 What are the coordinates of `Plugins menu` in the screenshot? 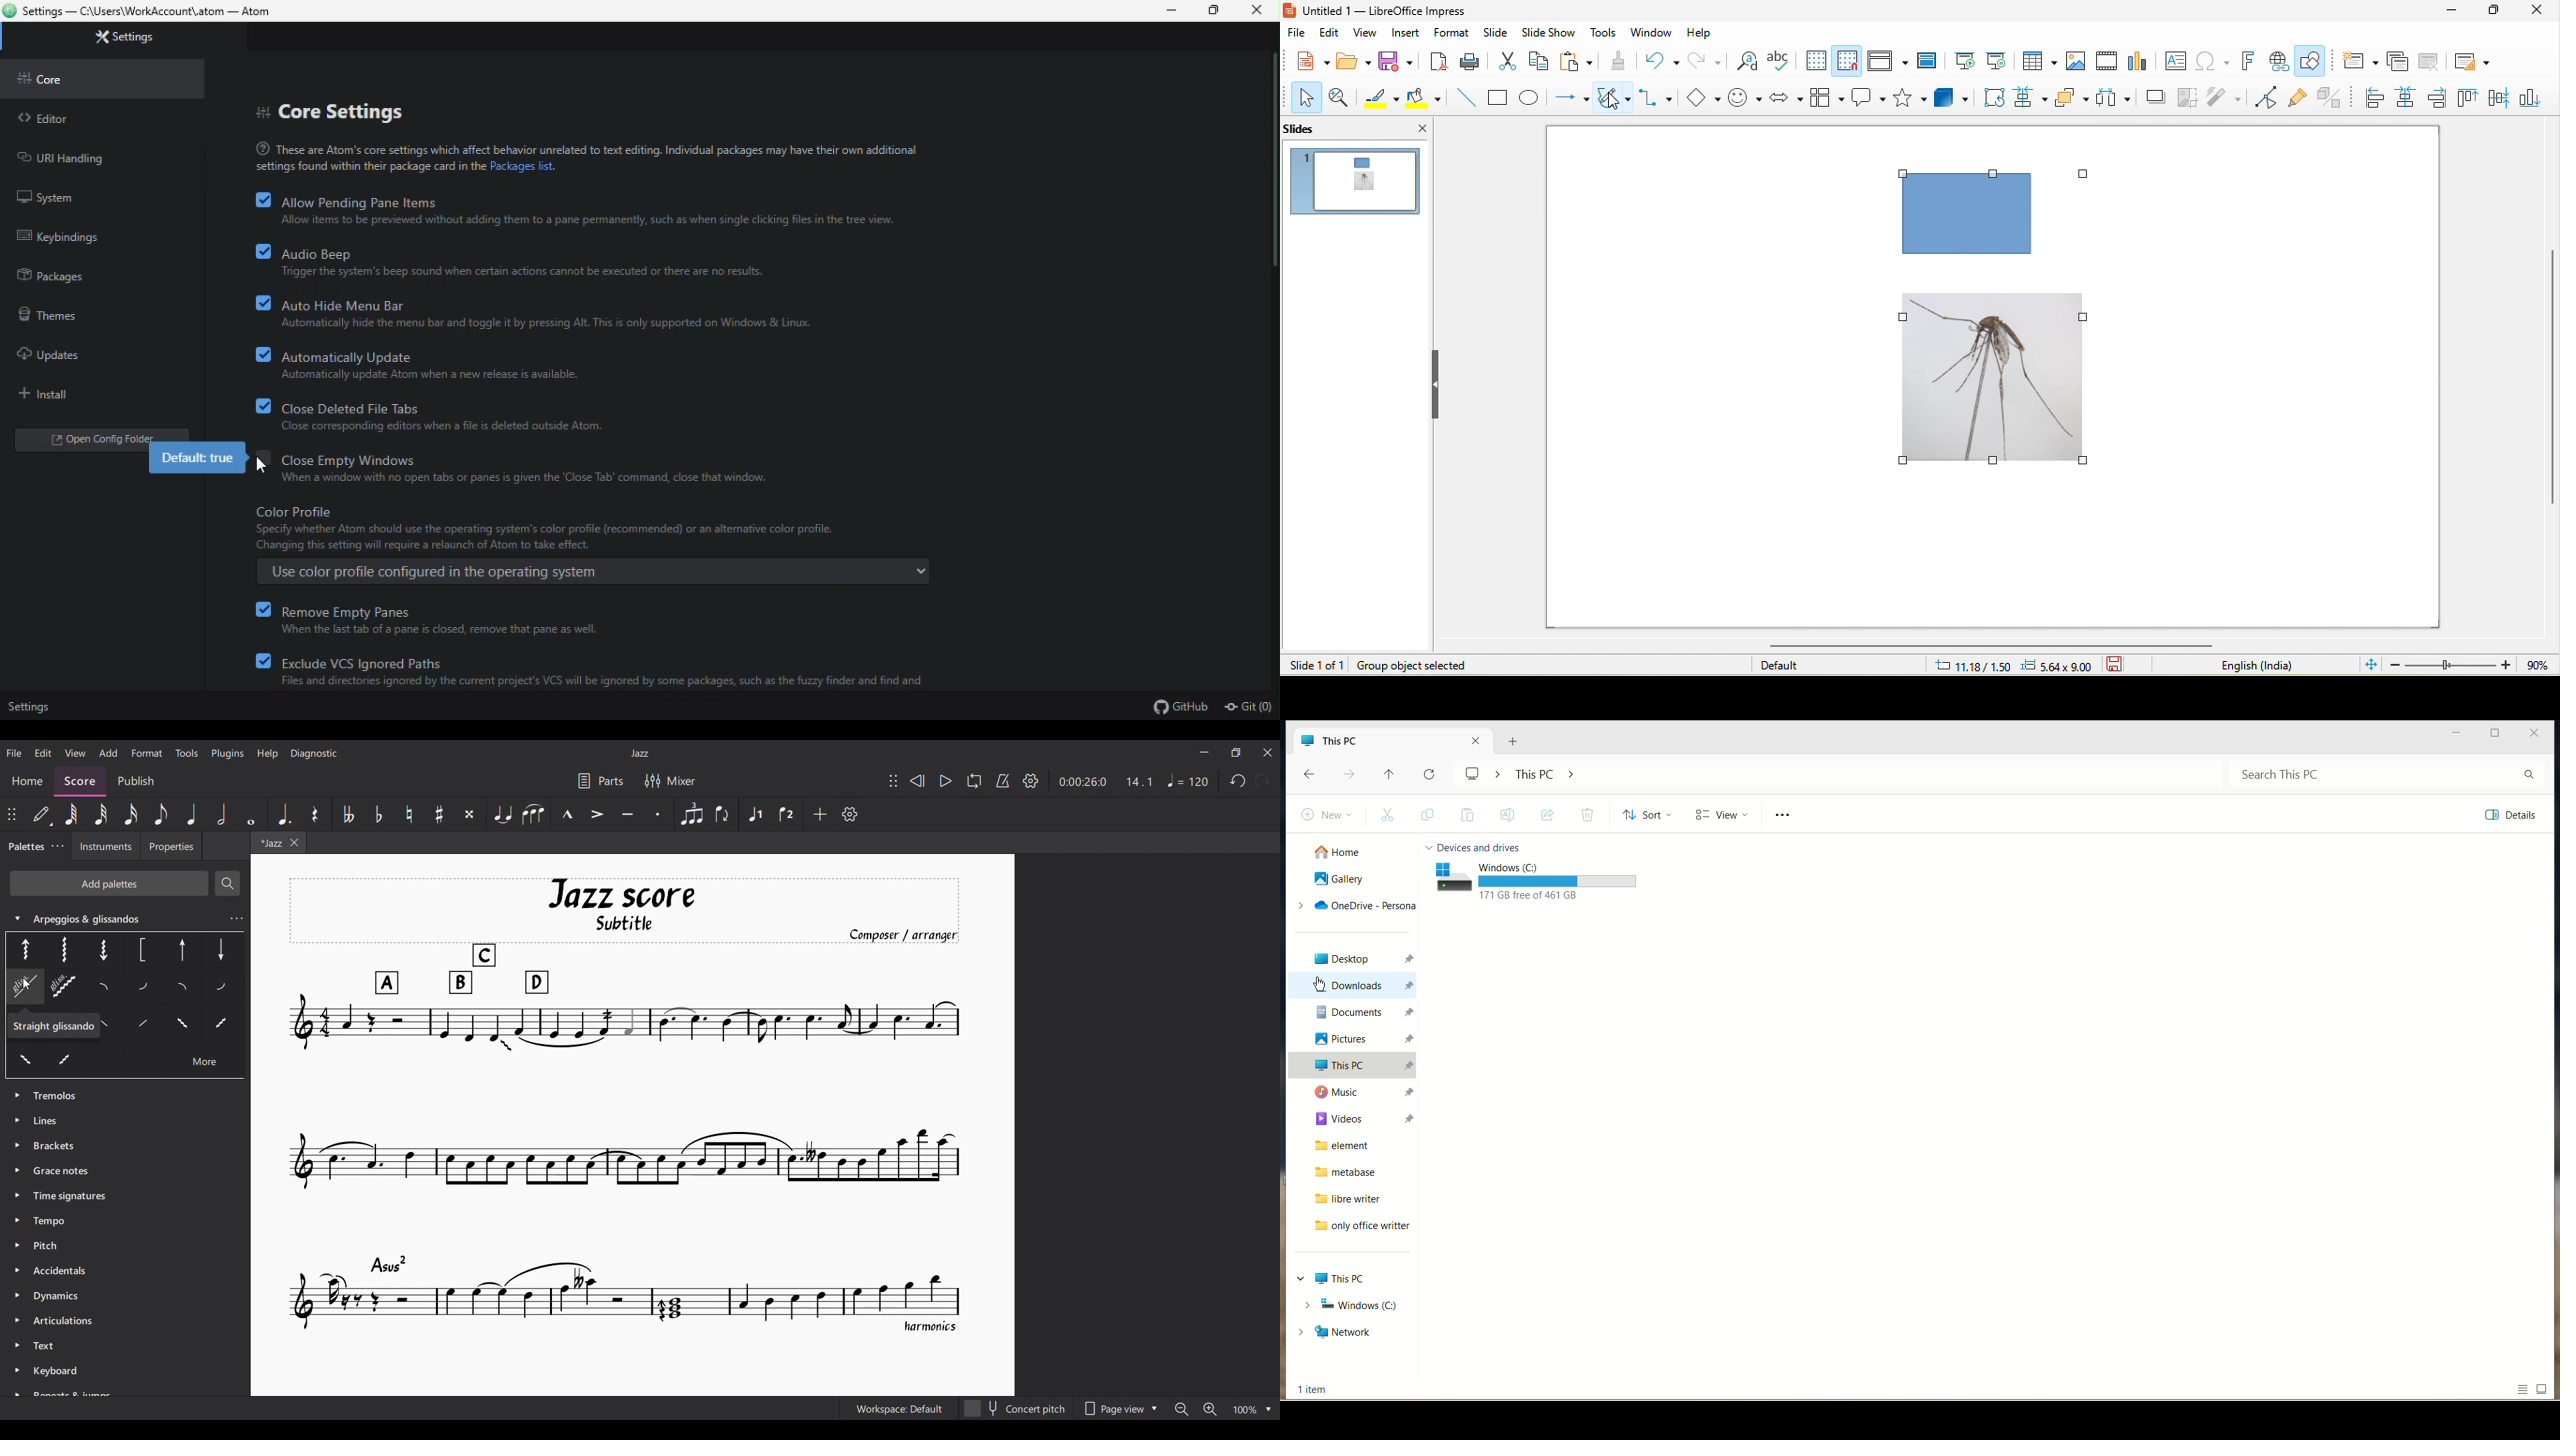 It's located at (228, 754).